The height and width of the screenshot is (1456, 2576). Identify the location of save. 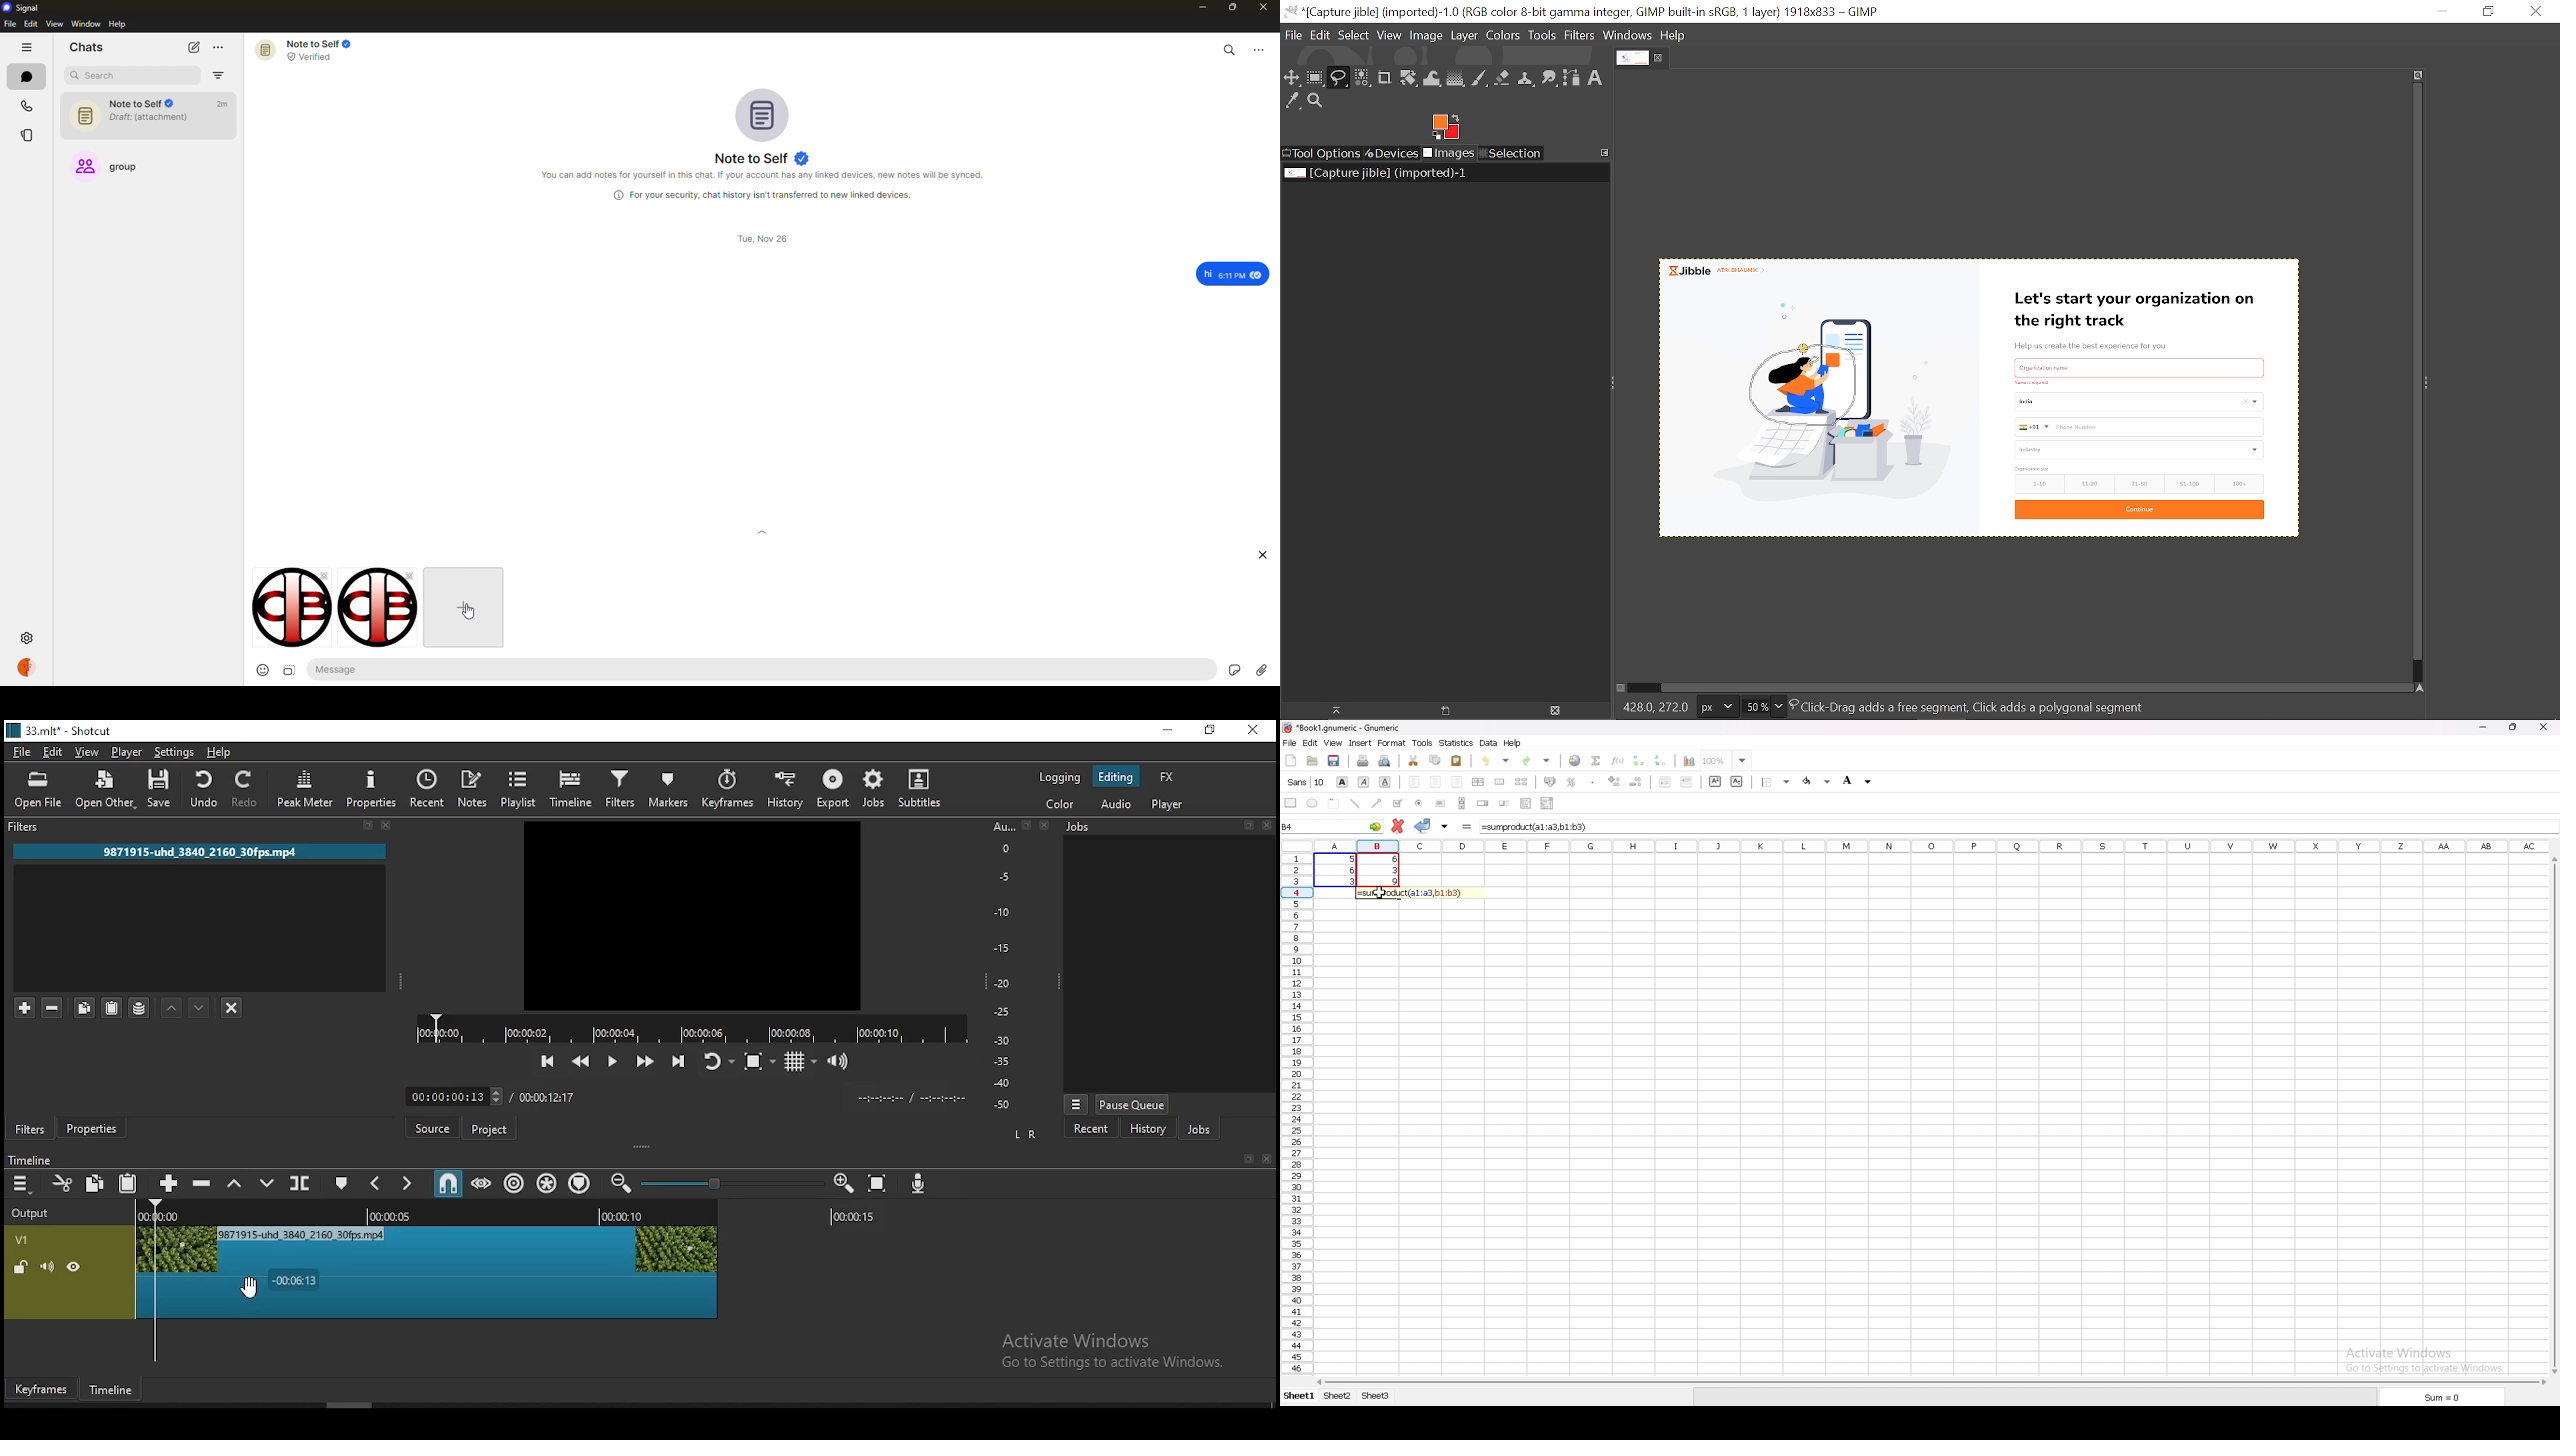
(1335, 761).